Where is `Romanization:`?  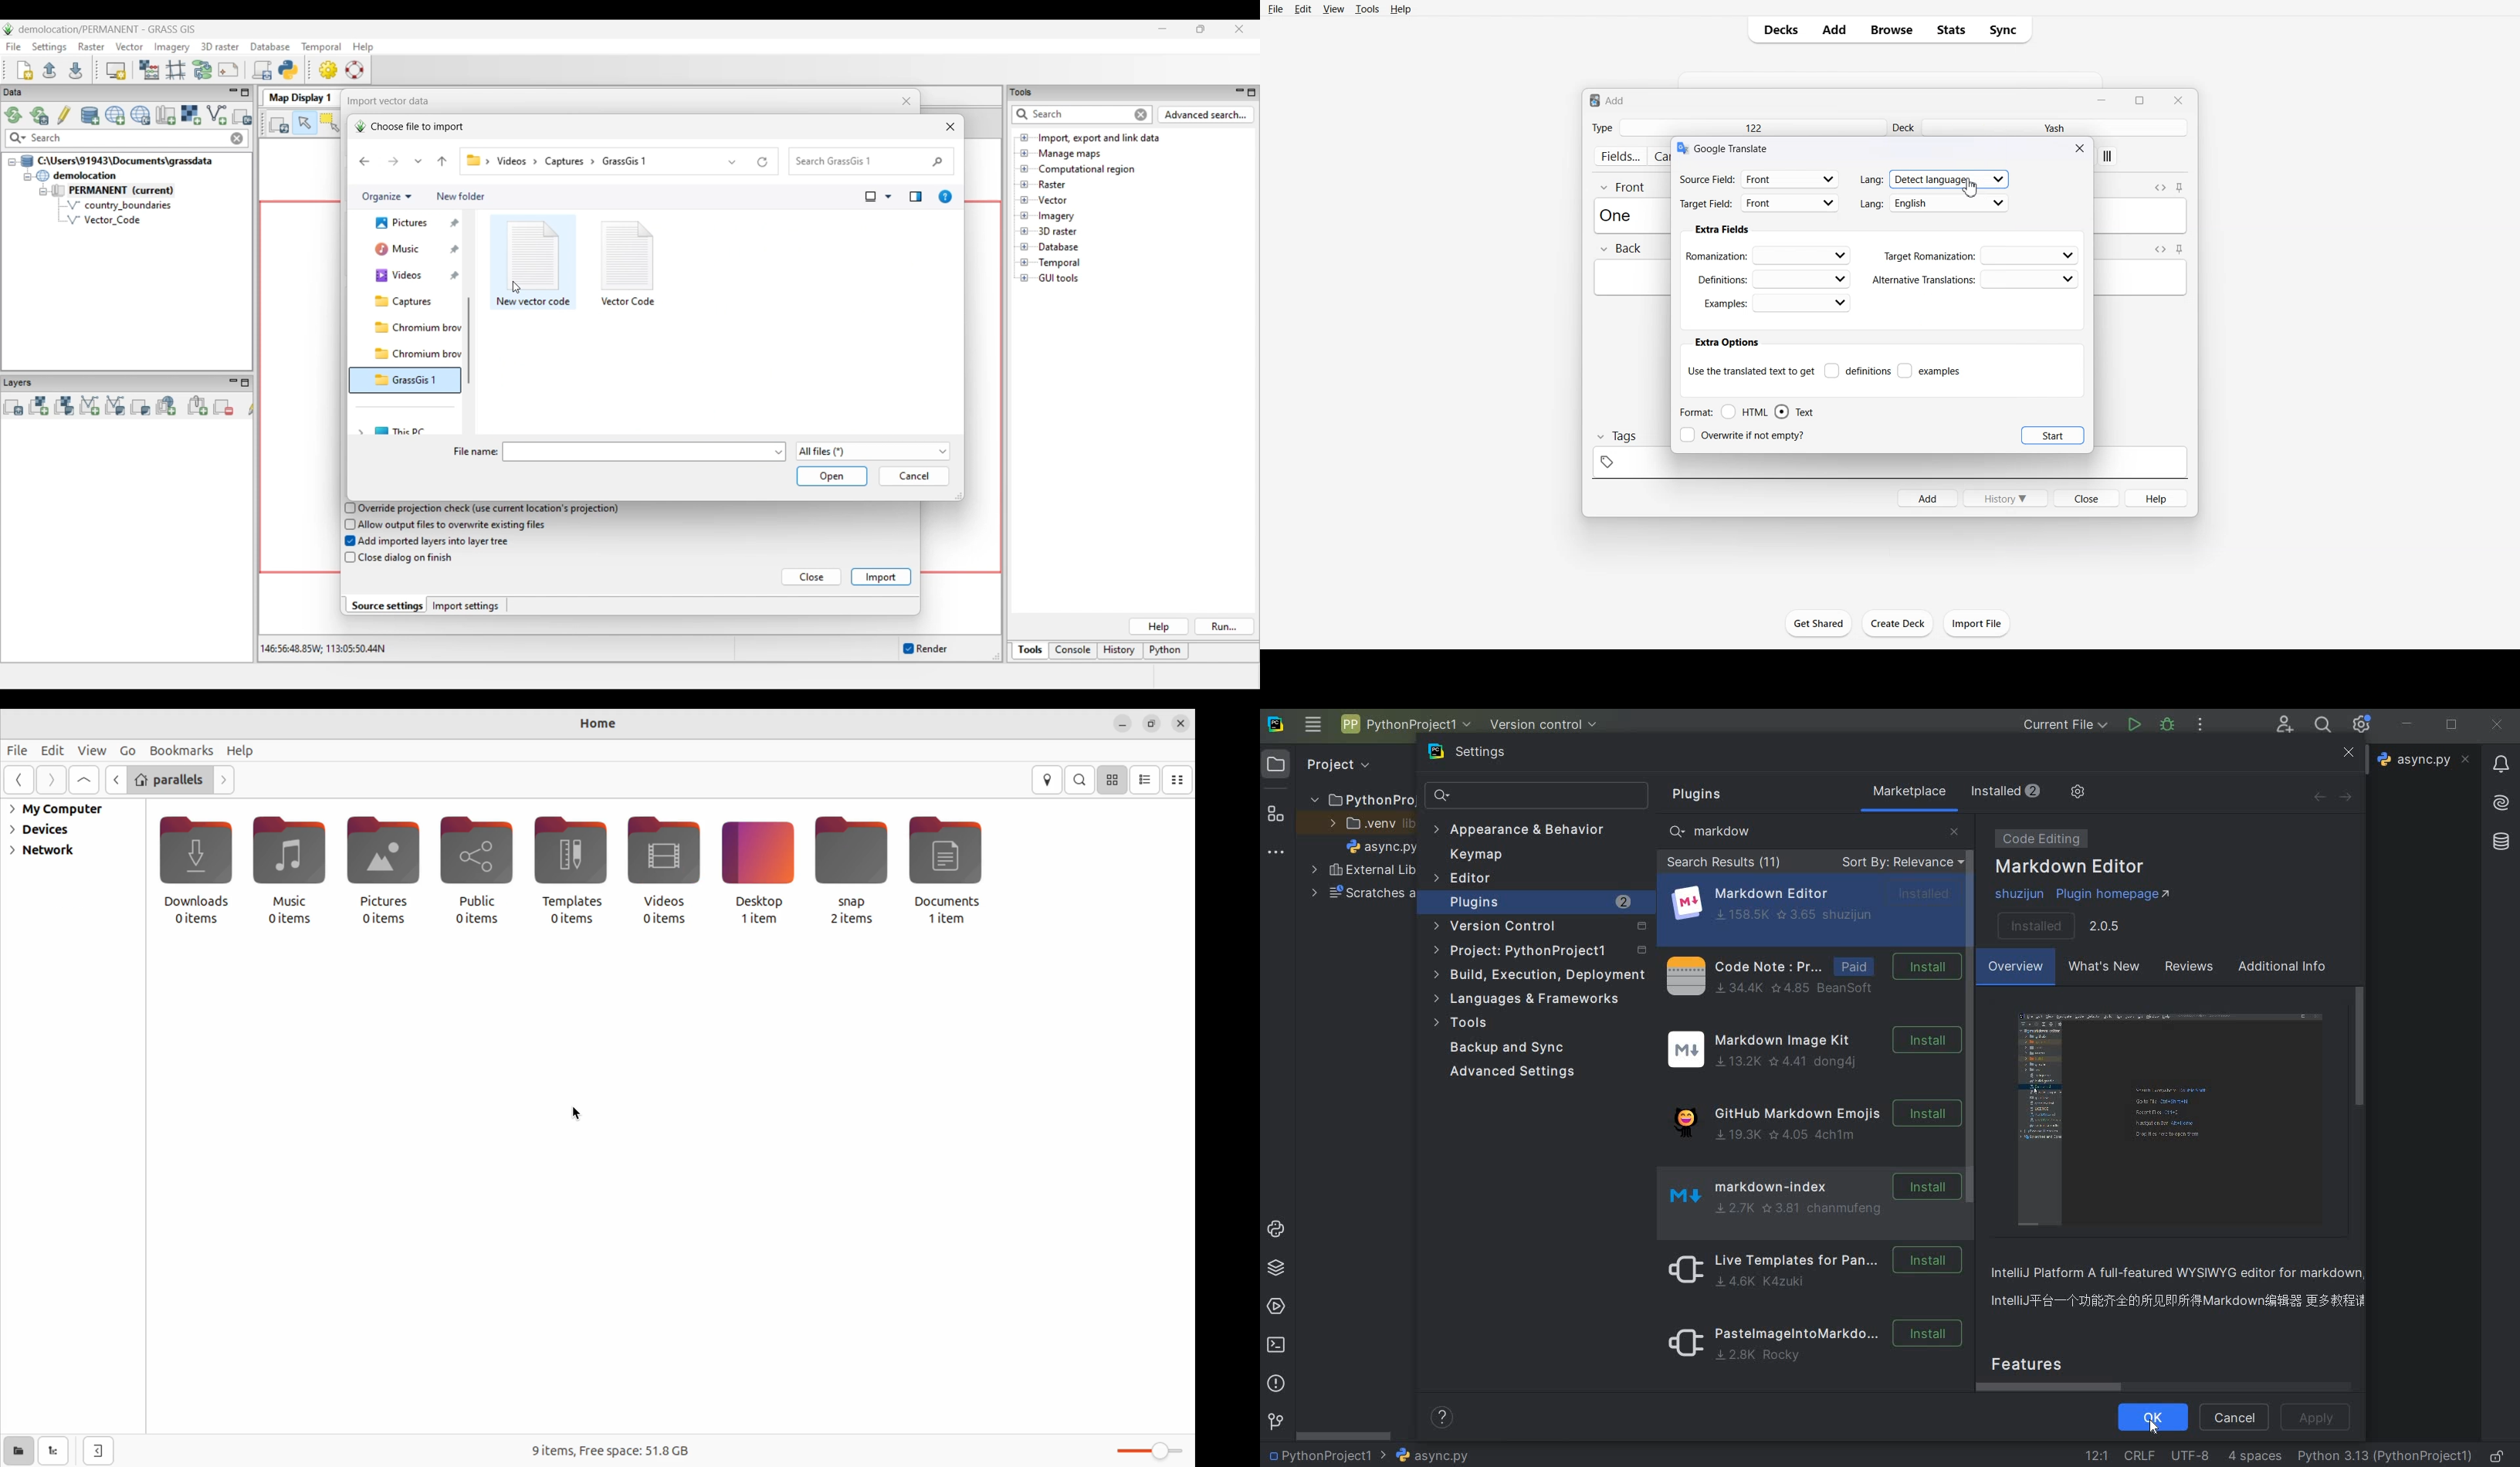 Romanization: is located at coordinates (1771, 255).